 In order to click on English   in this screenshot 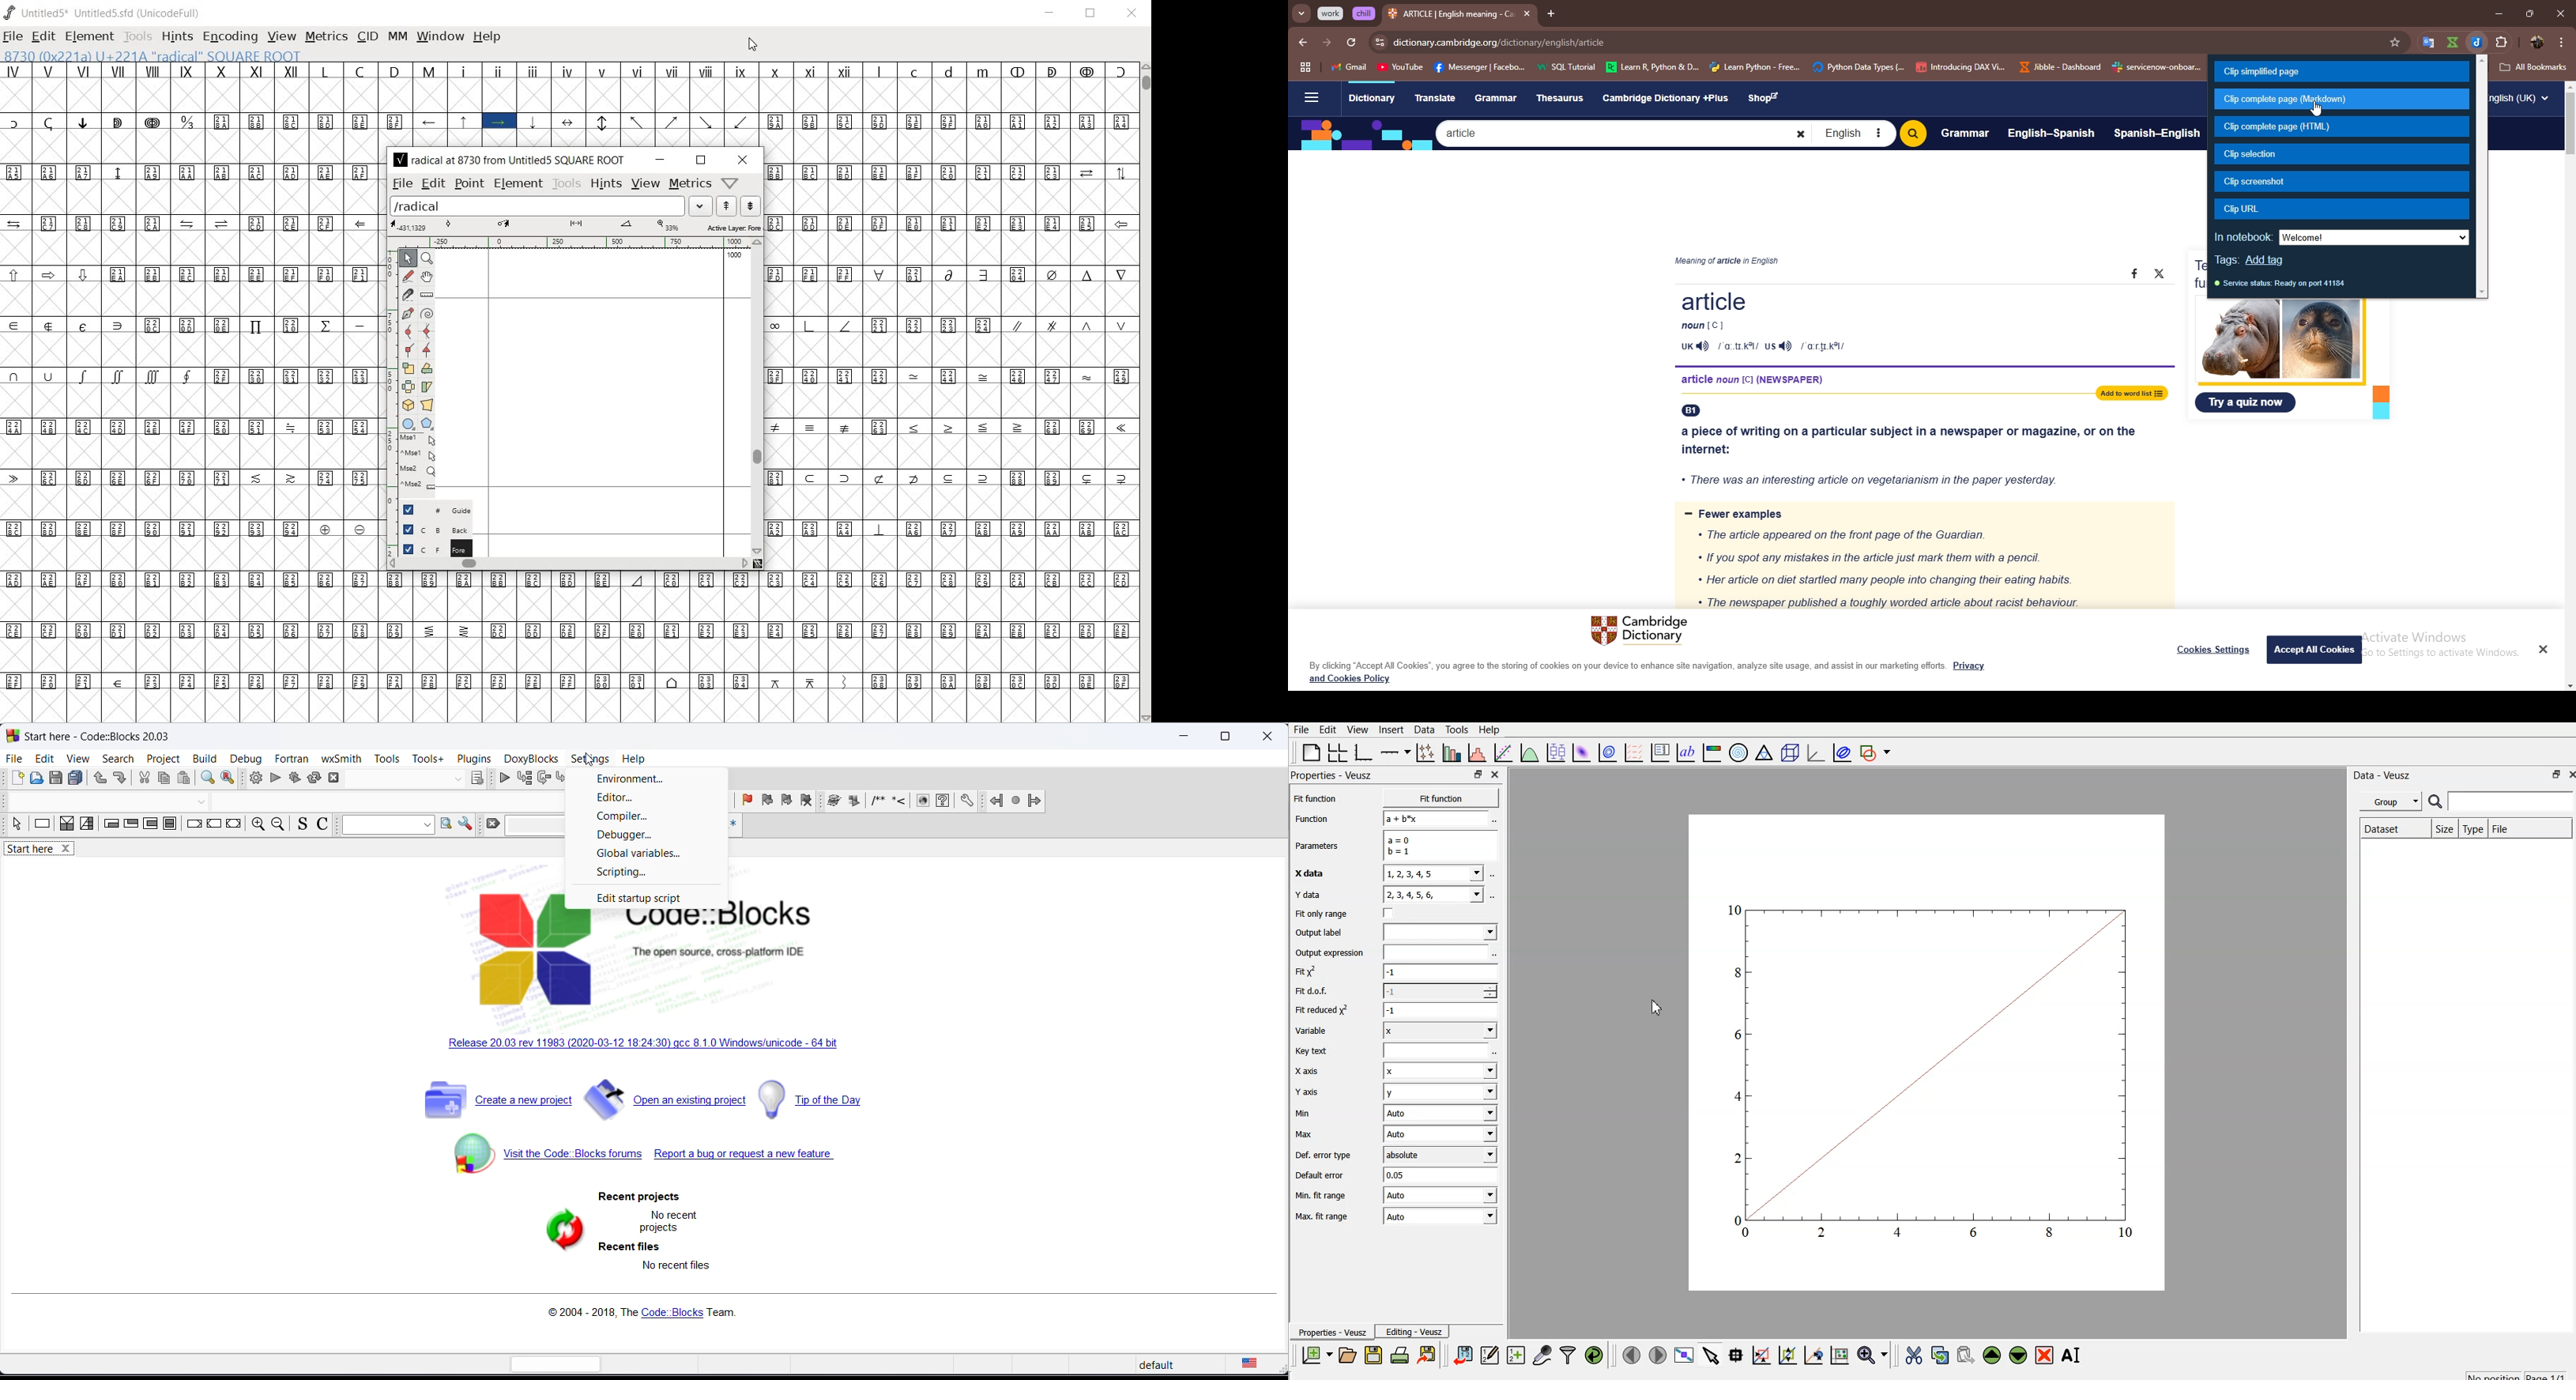, I will do `click(1854, 134)`.